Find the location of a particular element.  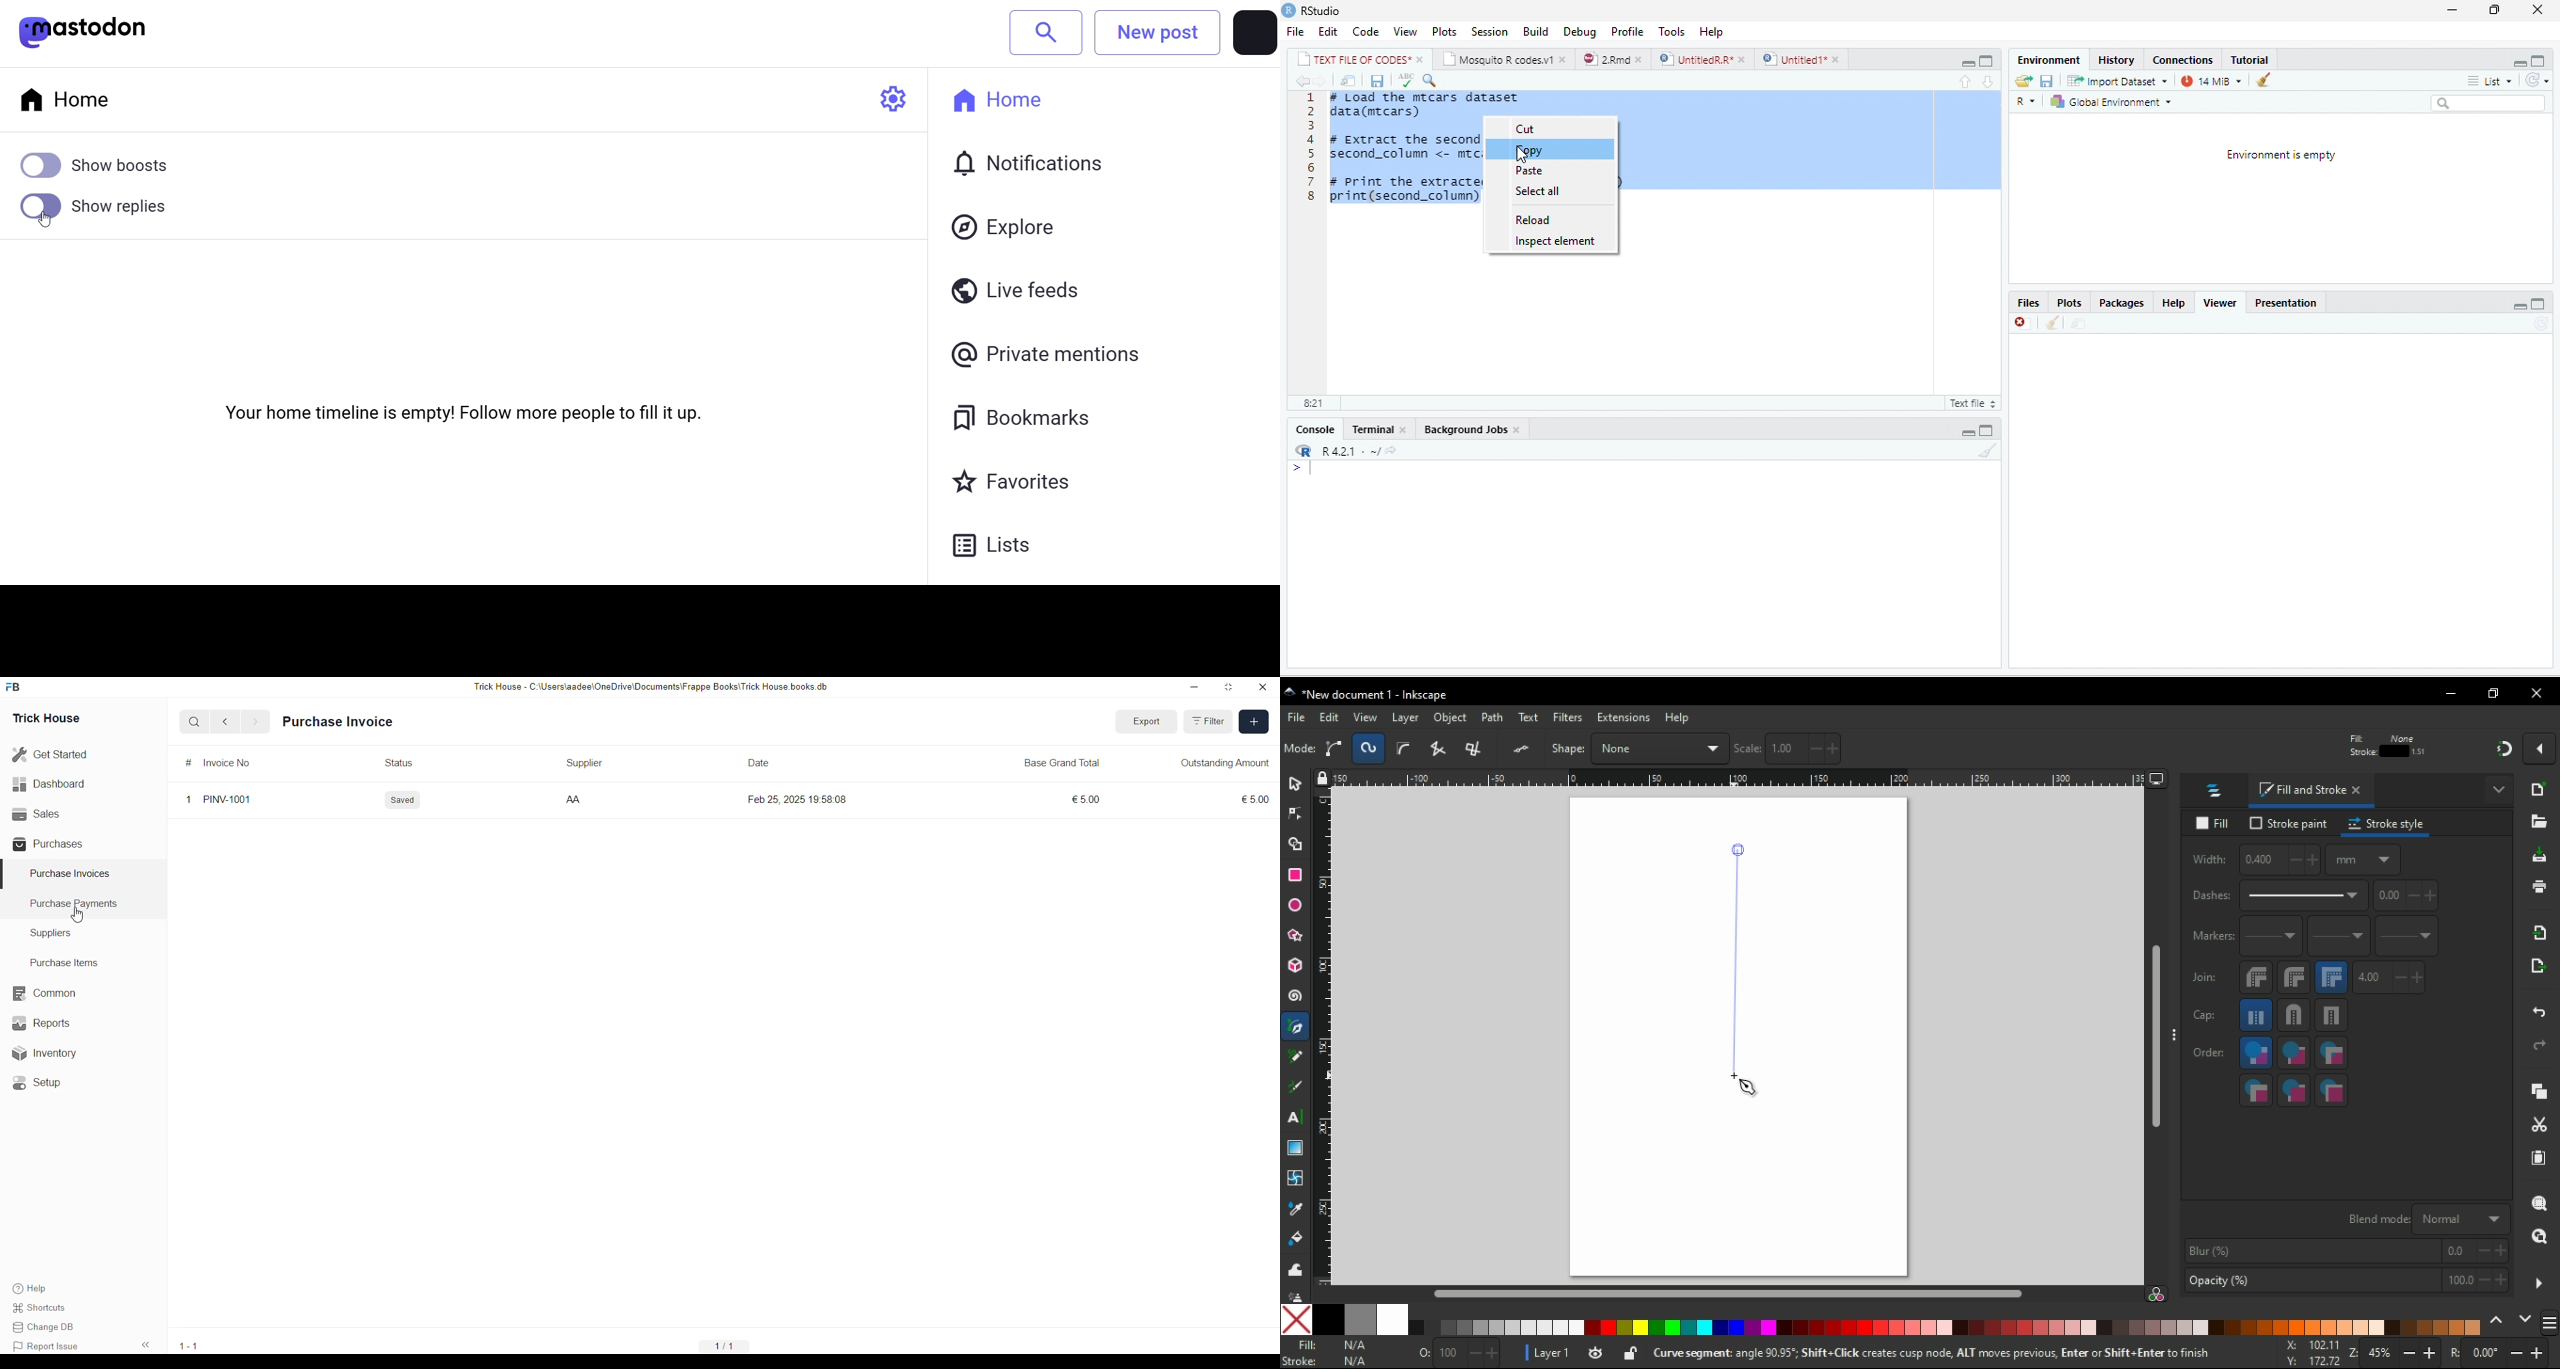

Dashboard is located at coordinates (52, 784).